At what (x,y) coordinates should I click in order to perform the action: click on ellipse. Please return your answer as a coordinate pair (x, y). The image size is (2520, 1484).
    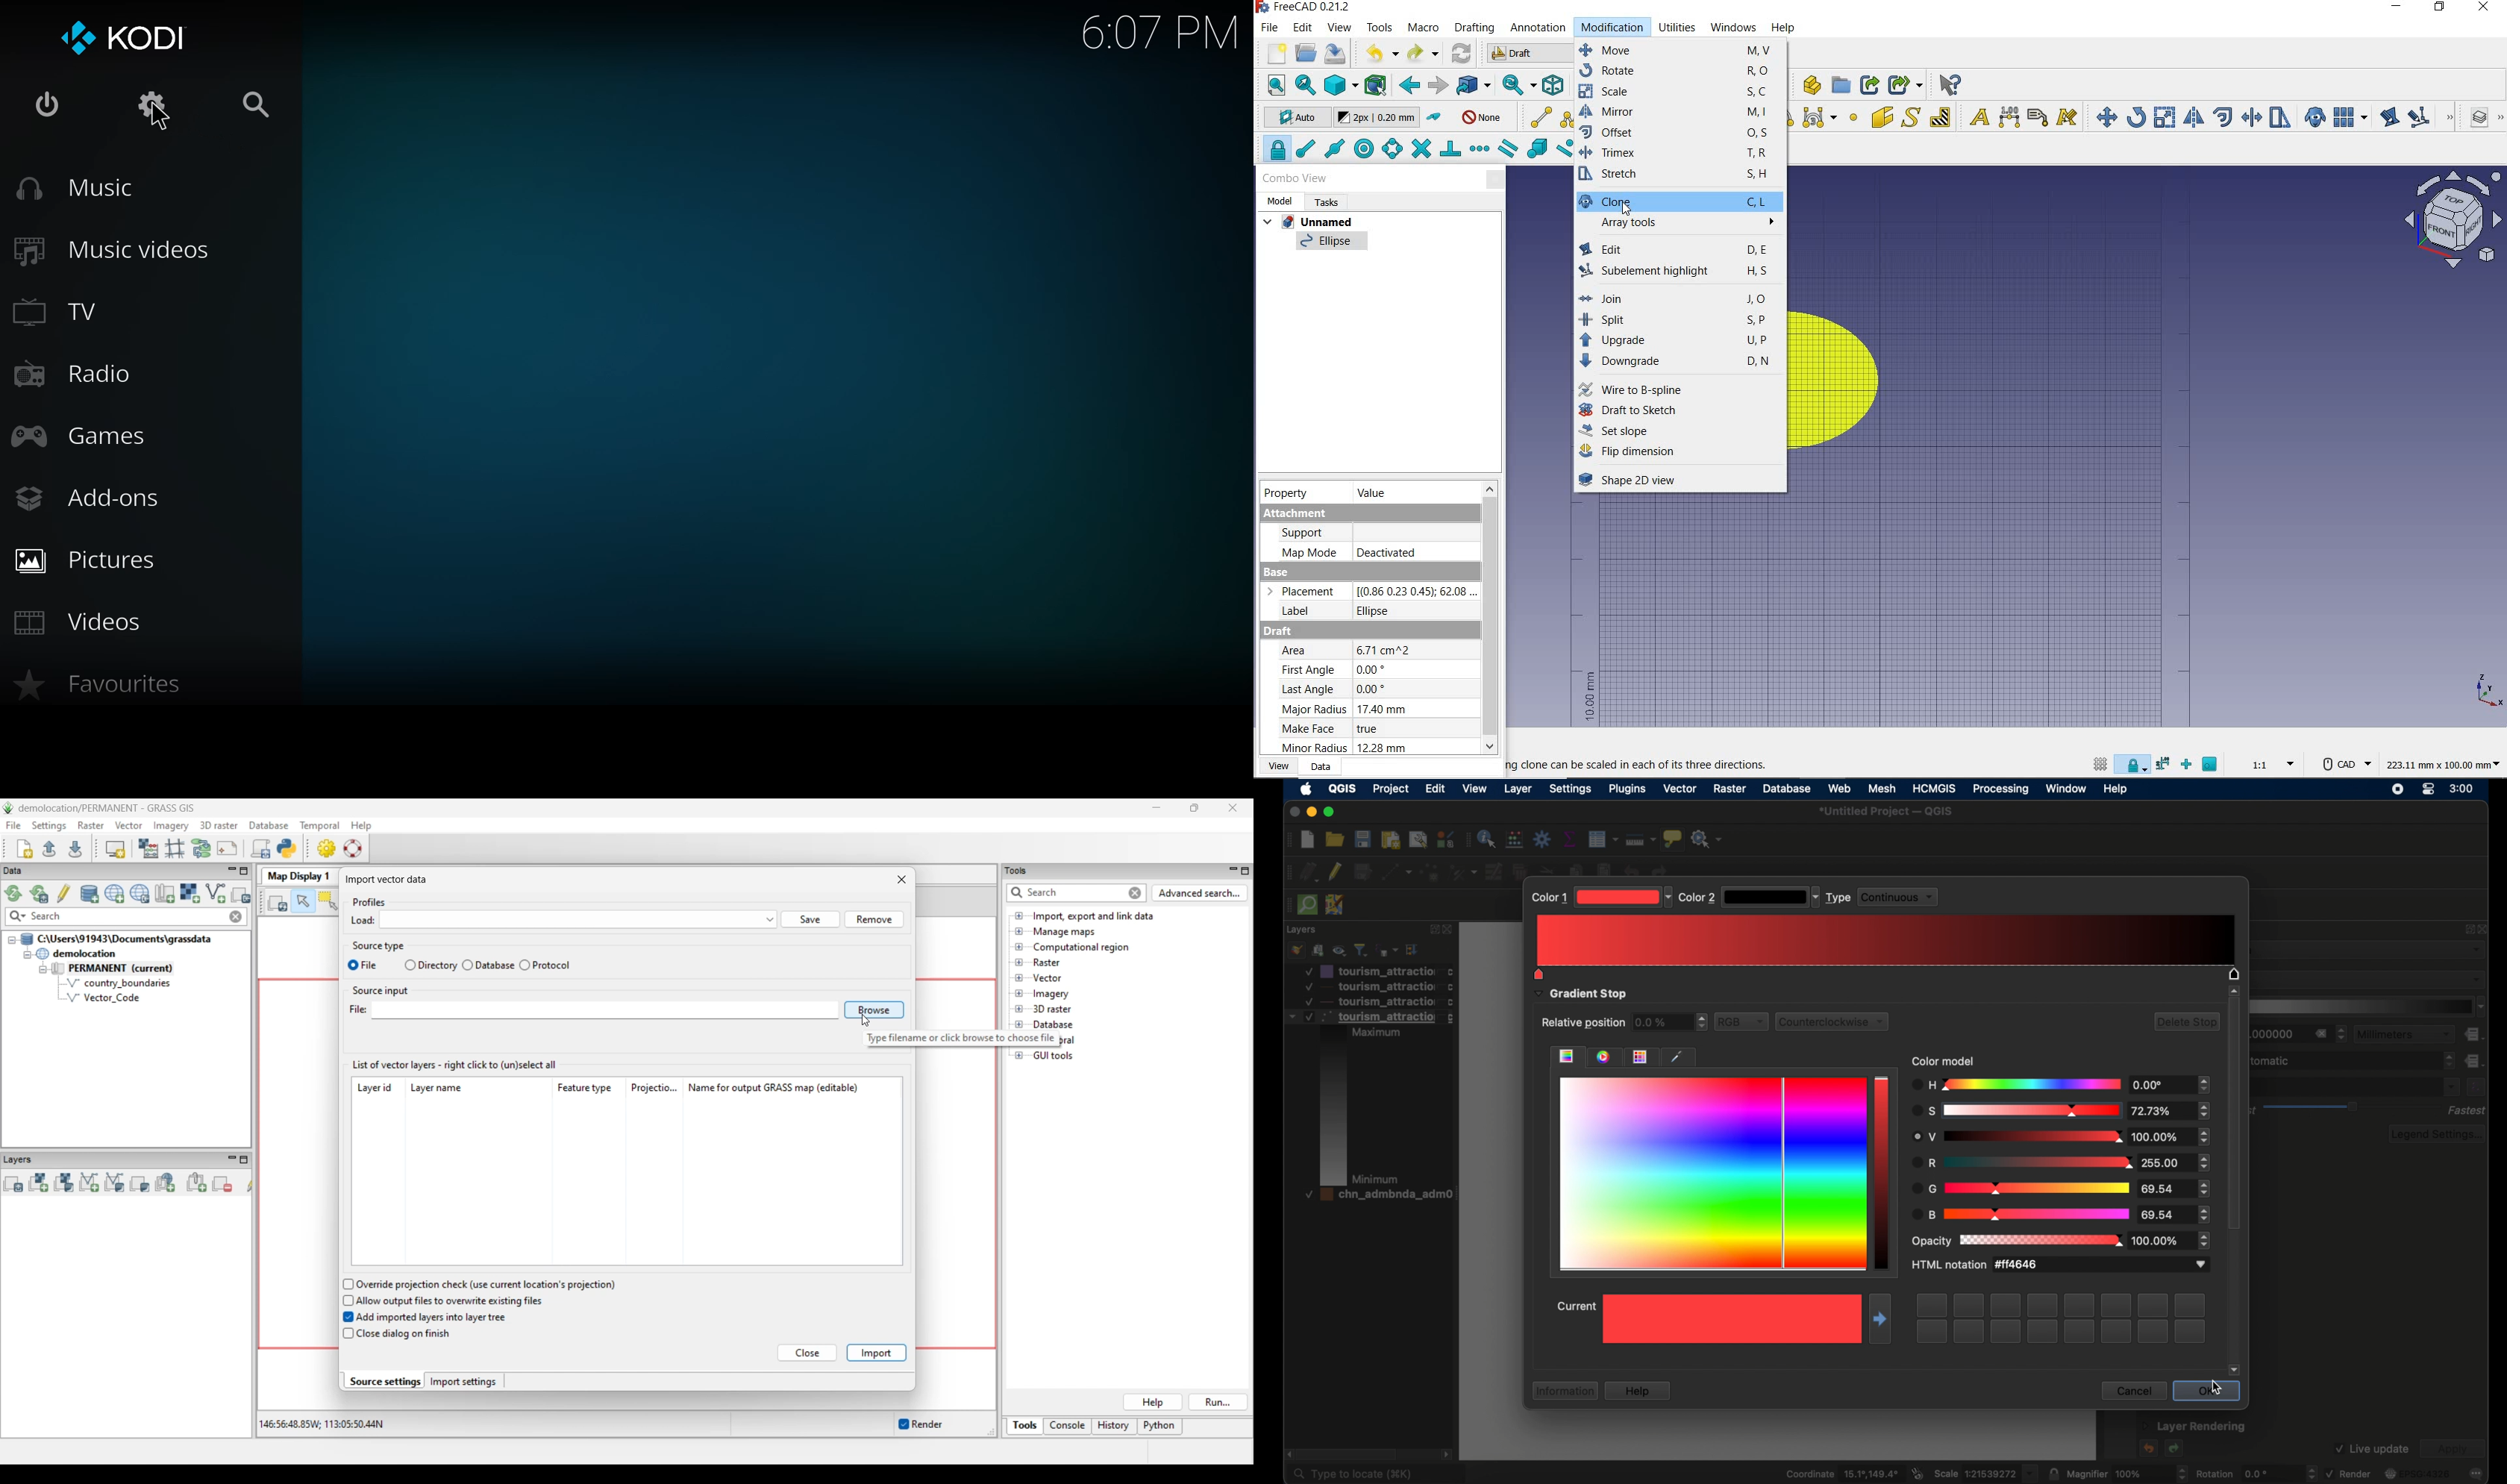
    Looking at the image, I should click on (1332, 244).